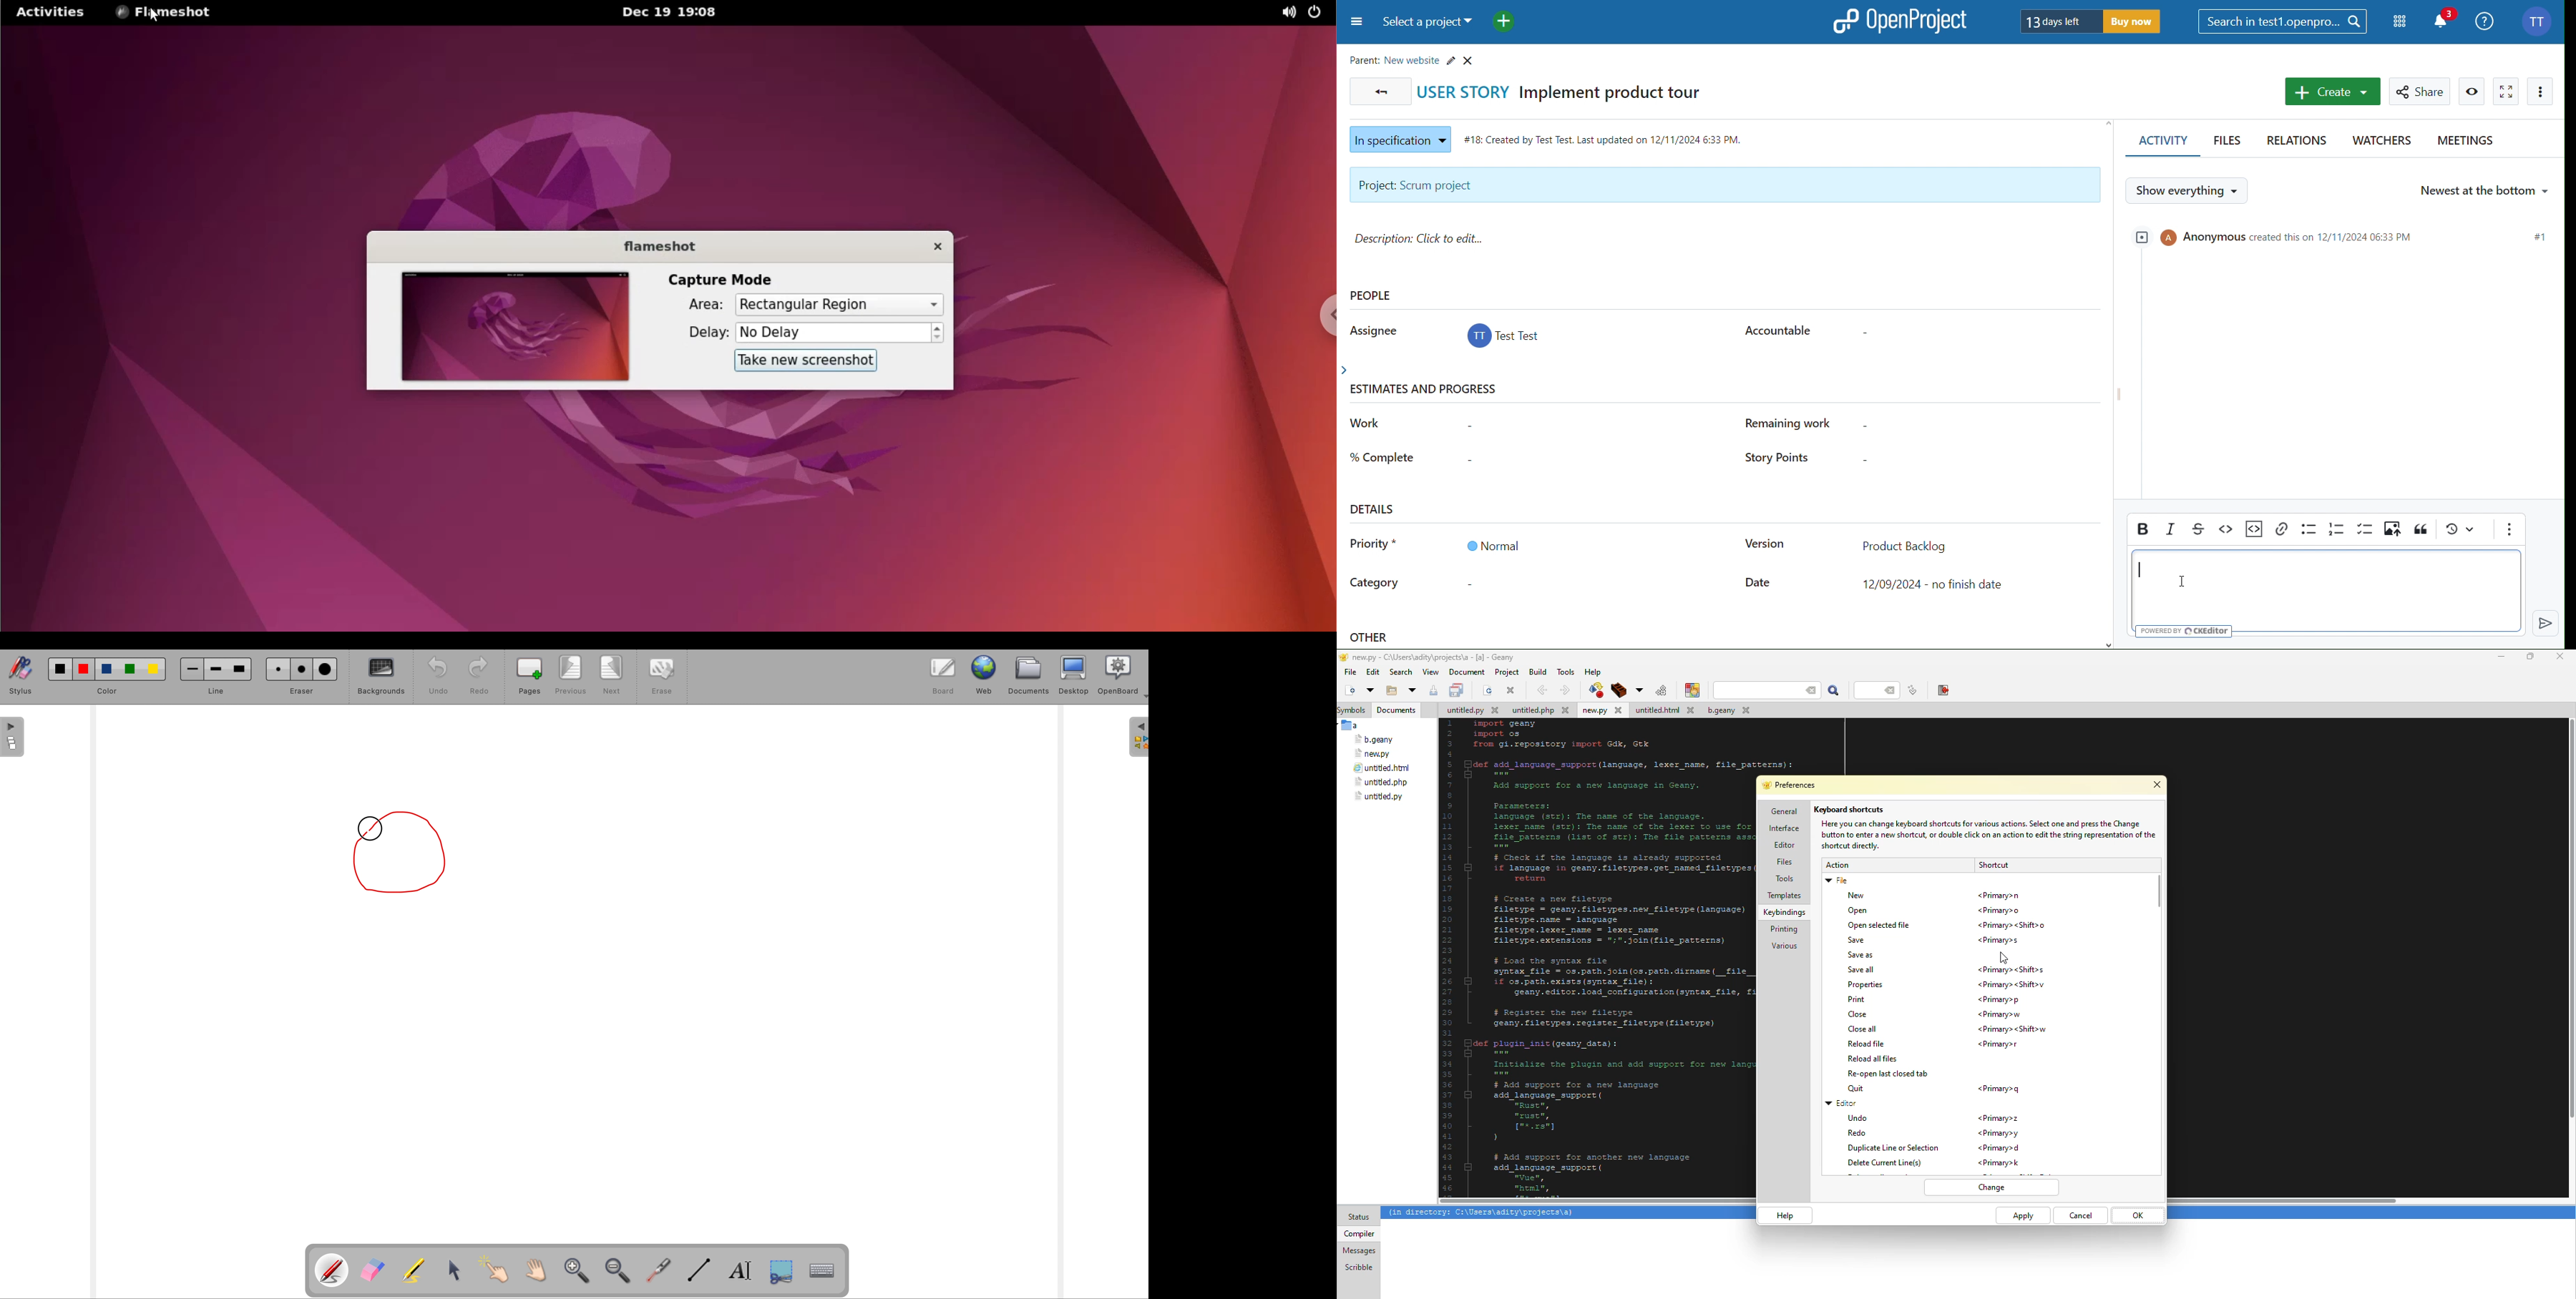  What do you see at coordinates (2507, 91) in the screenshot?
I see `Fullscreen` at bounding box center [2507, 91].